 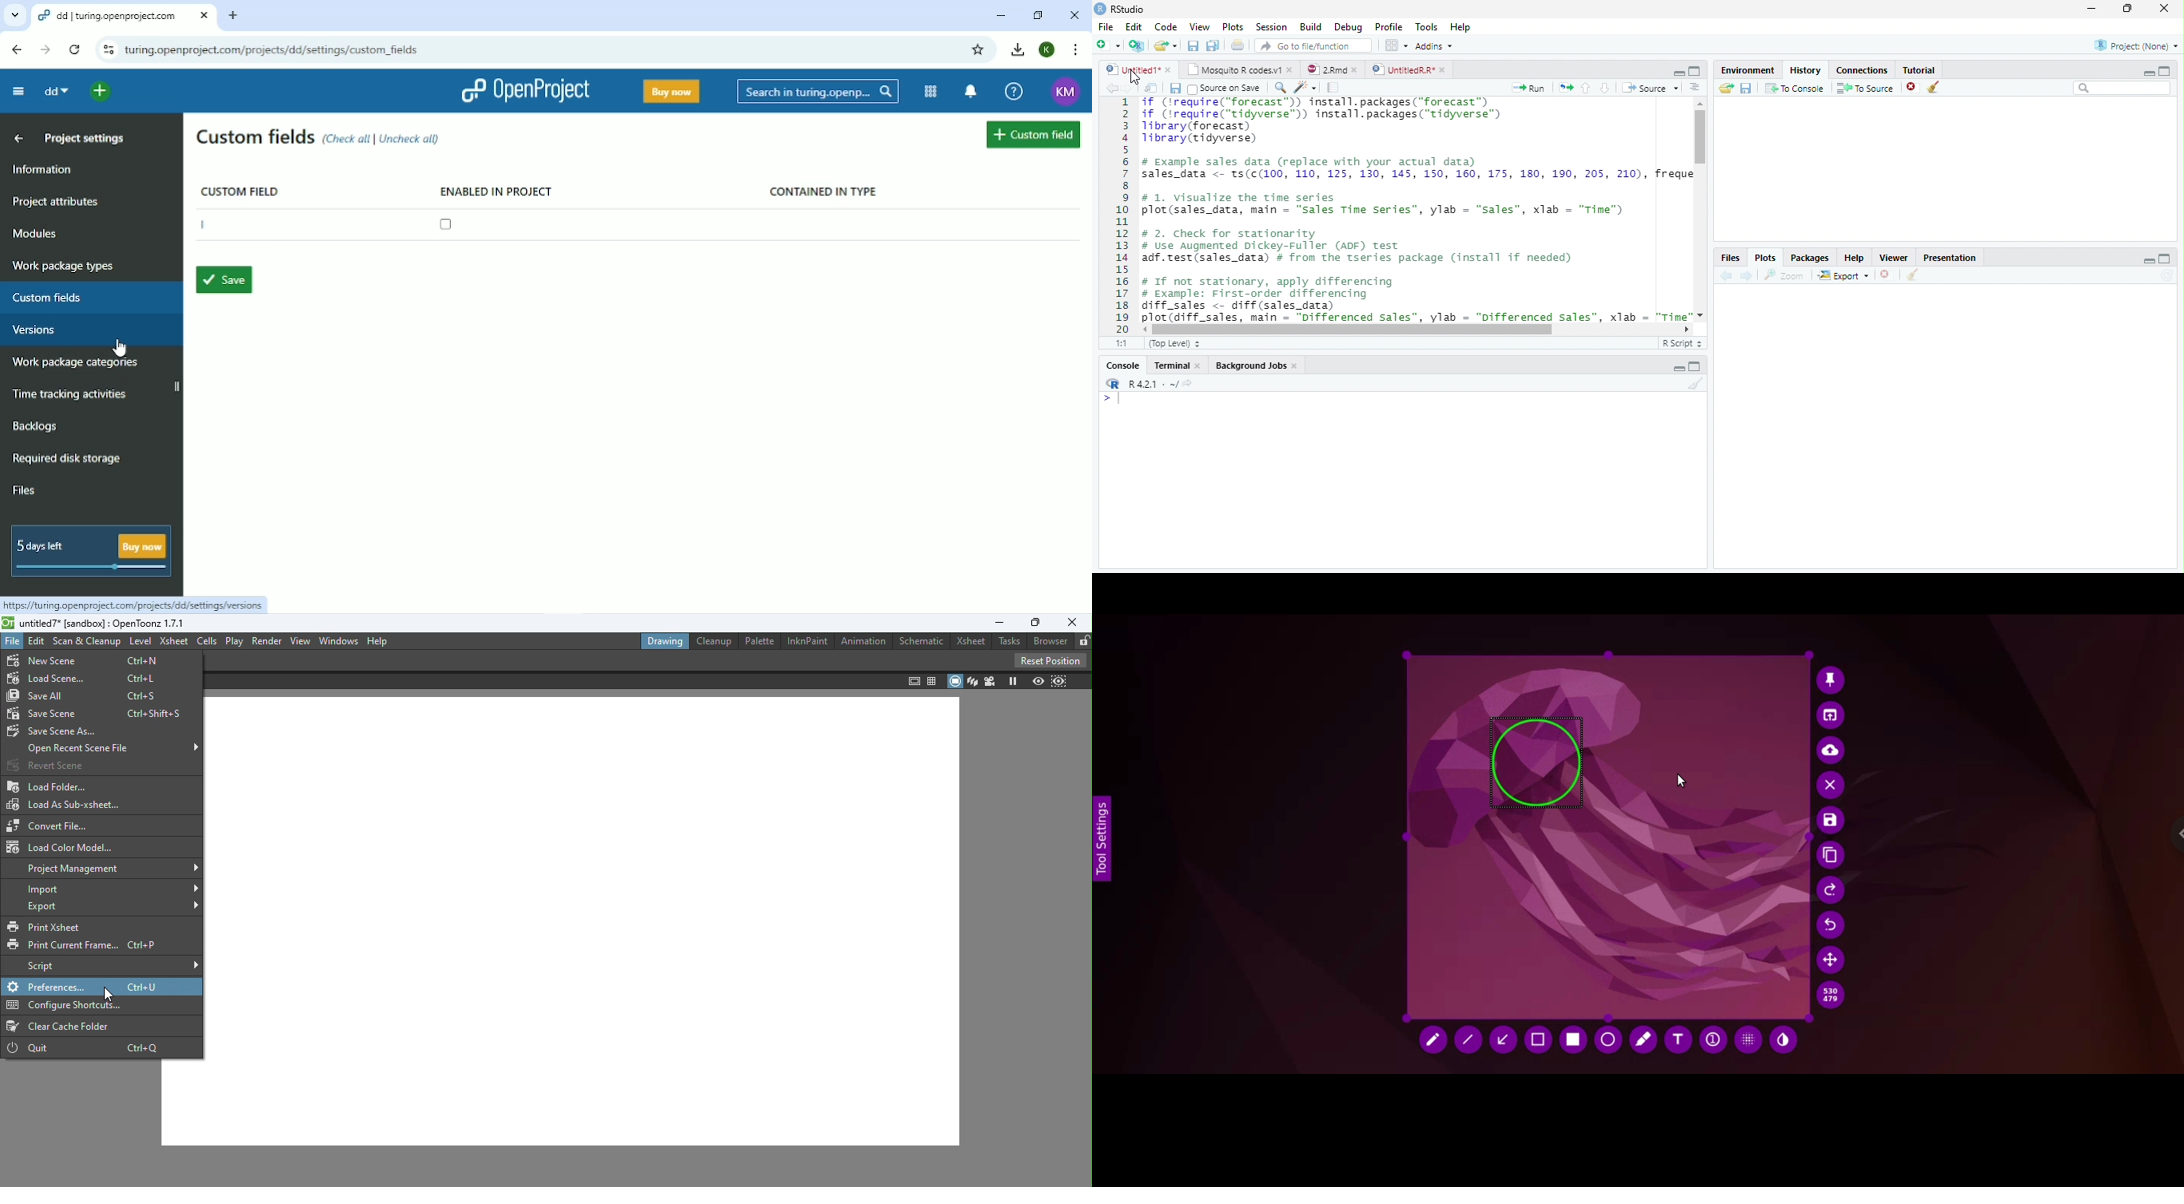 What do you see at coordinates (2168, 70) in the screenshot?
I see `Maximize` at bounding box center [2168, 70].